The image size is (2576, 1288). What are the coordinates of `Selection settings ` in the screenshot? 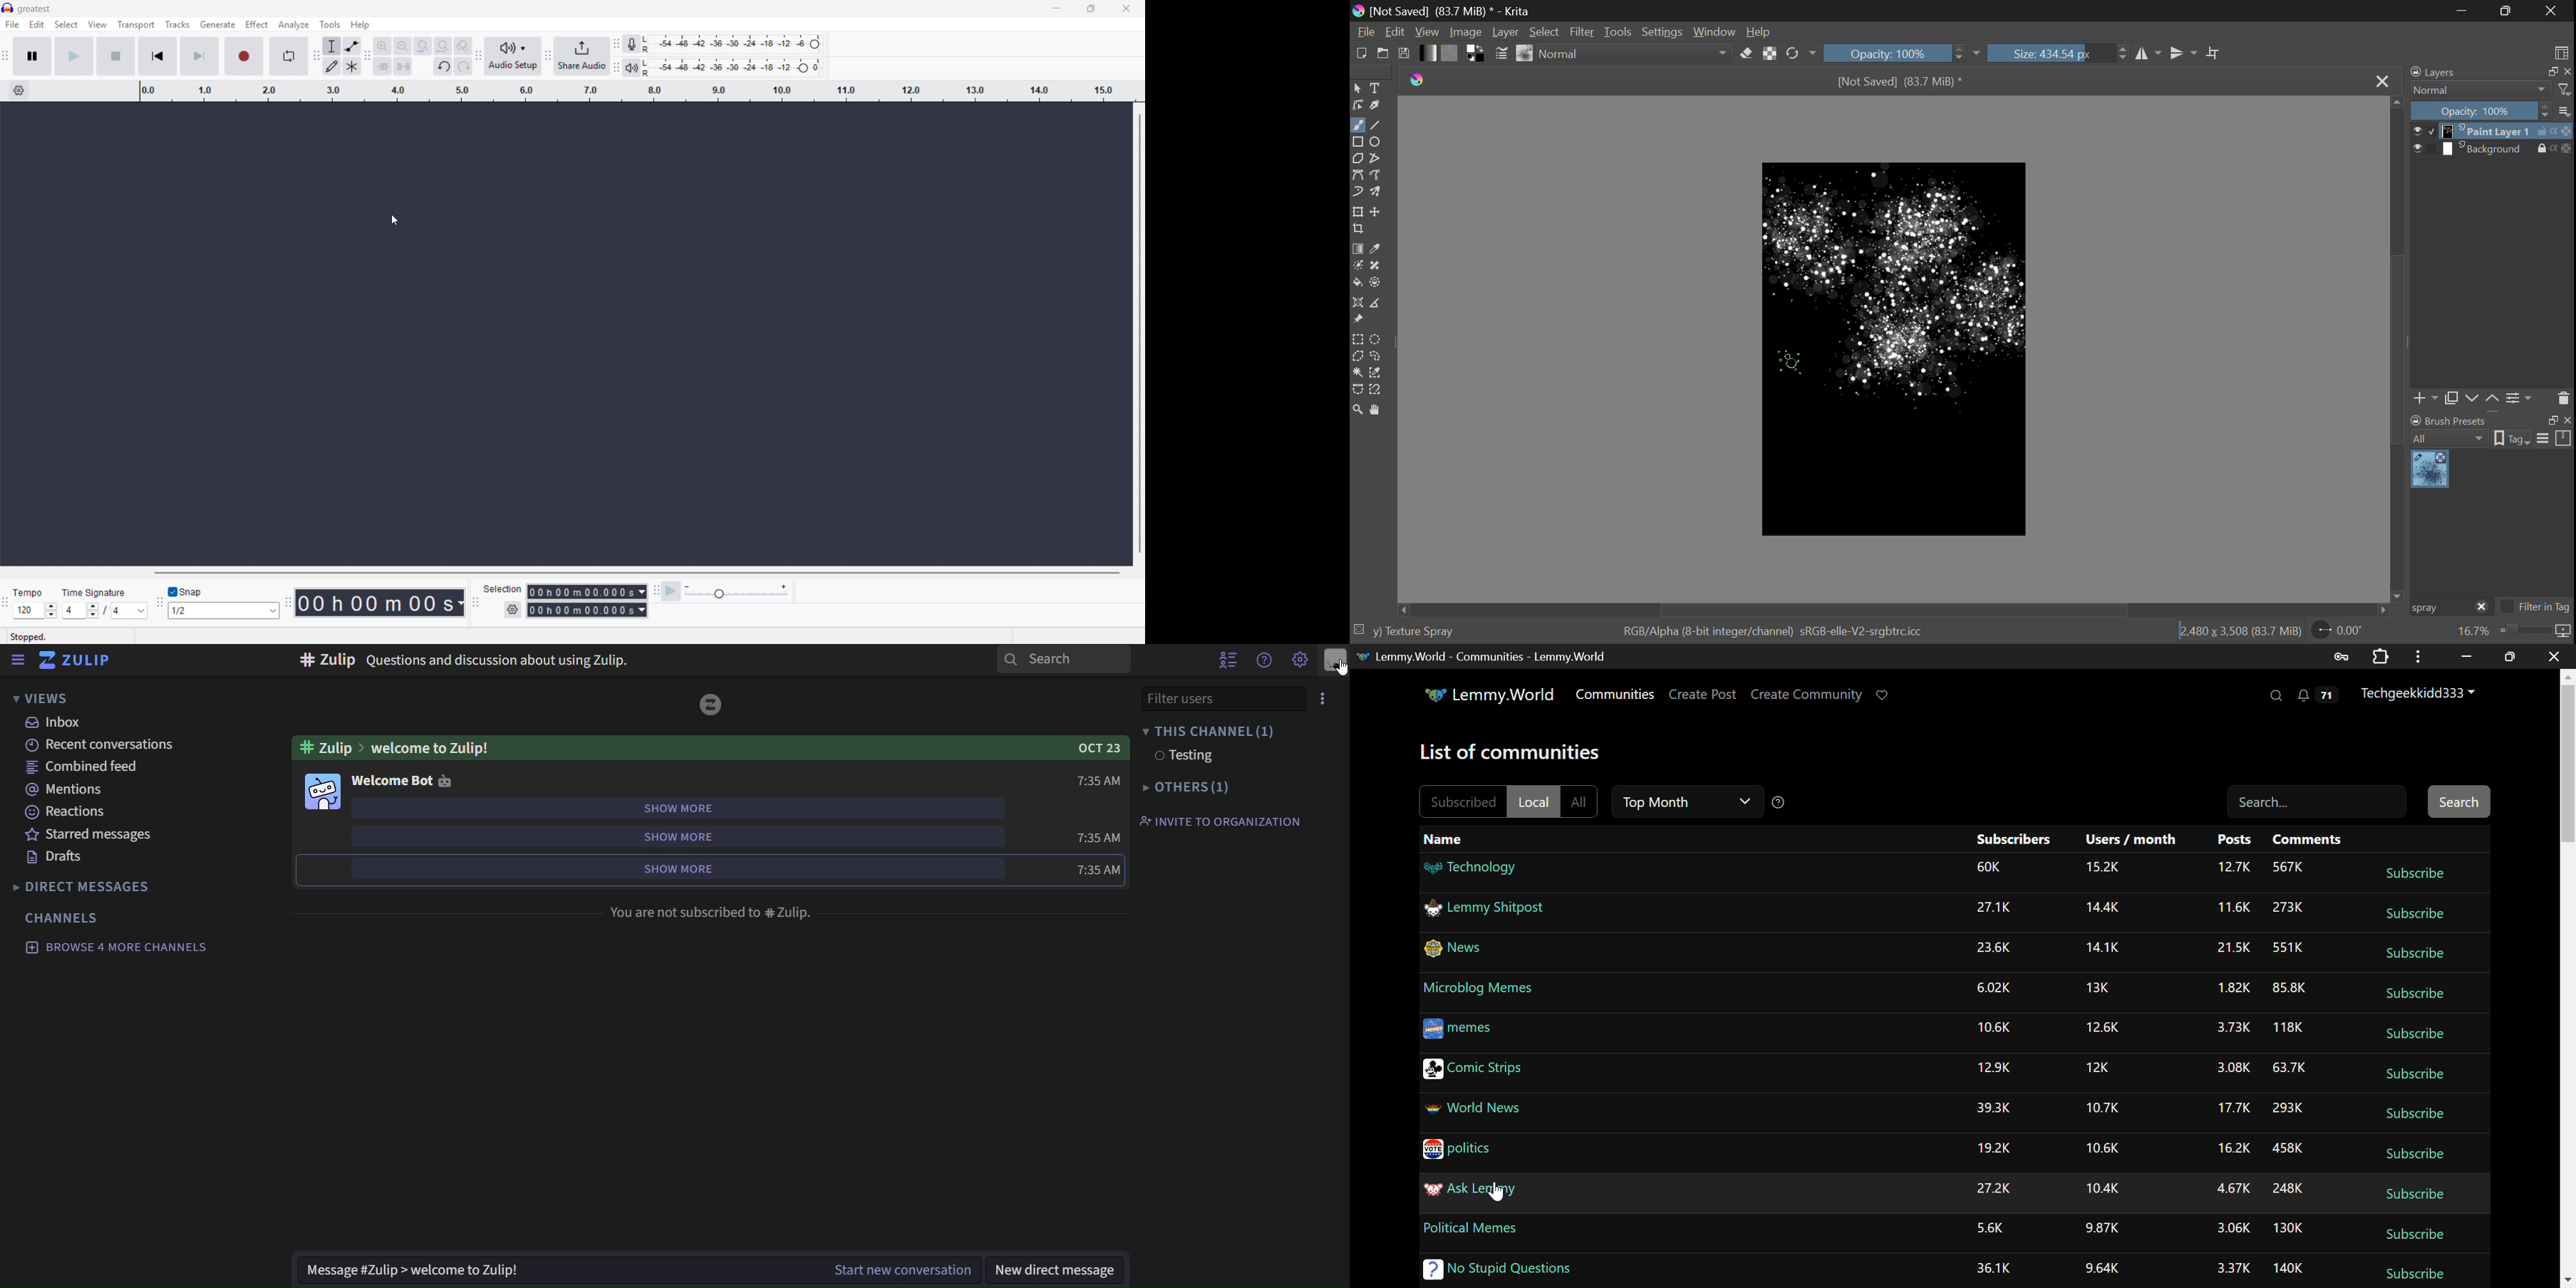 It's located at (513, 609).